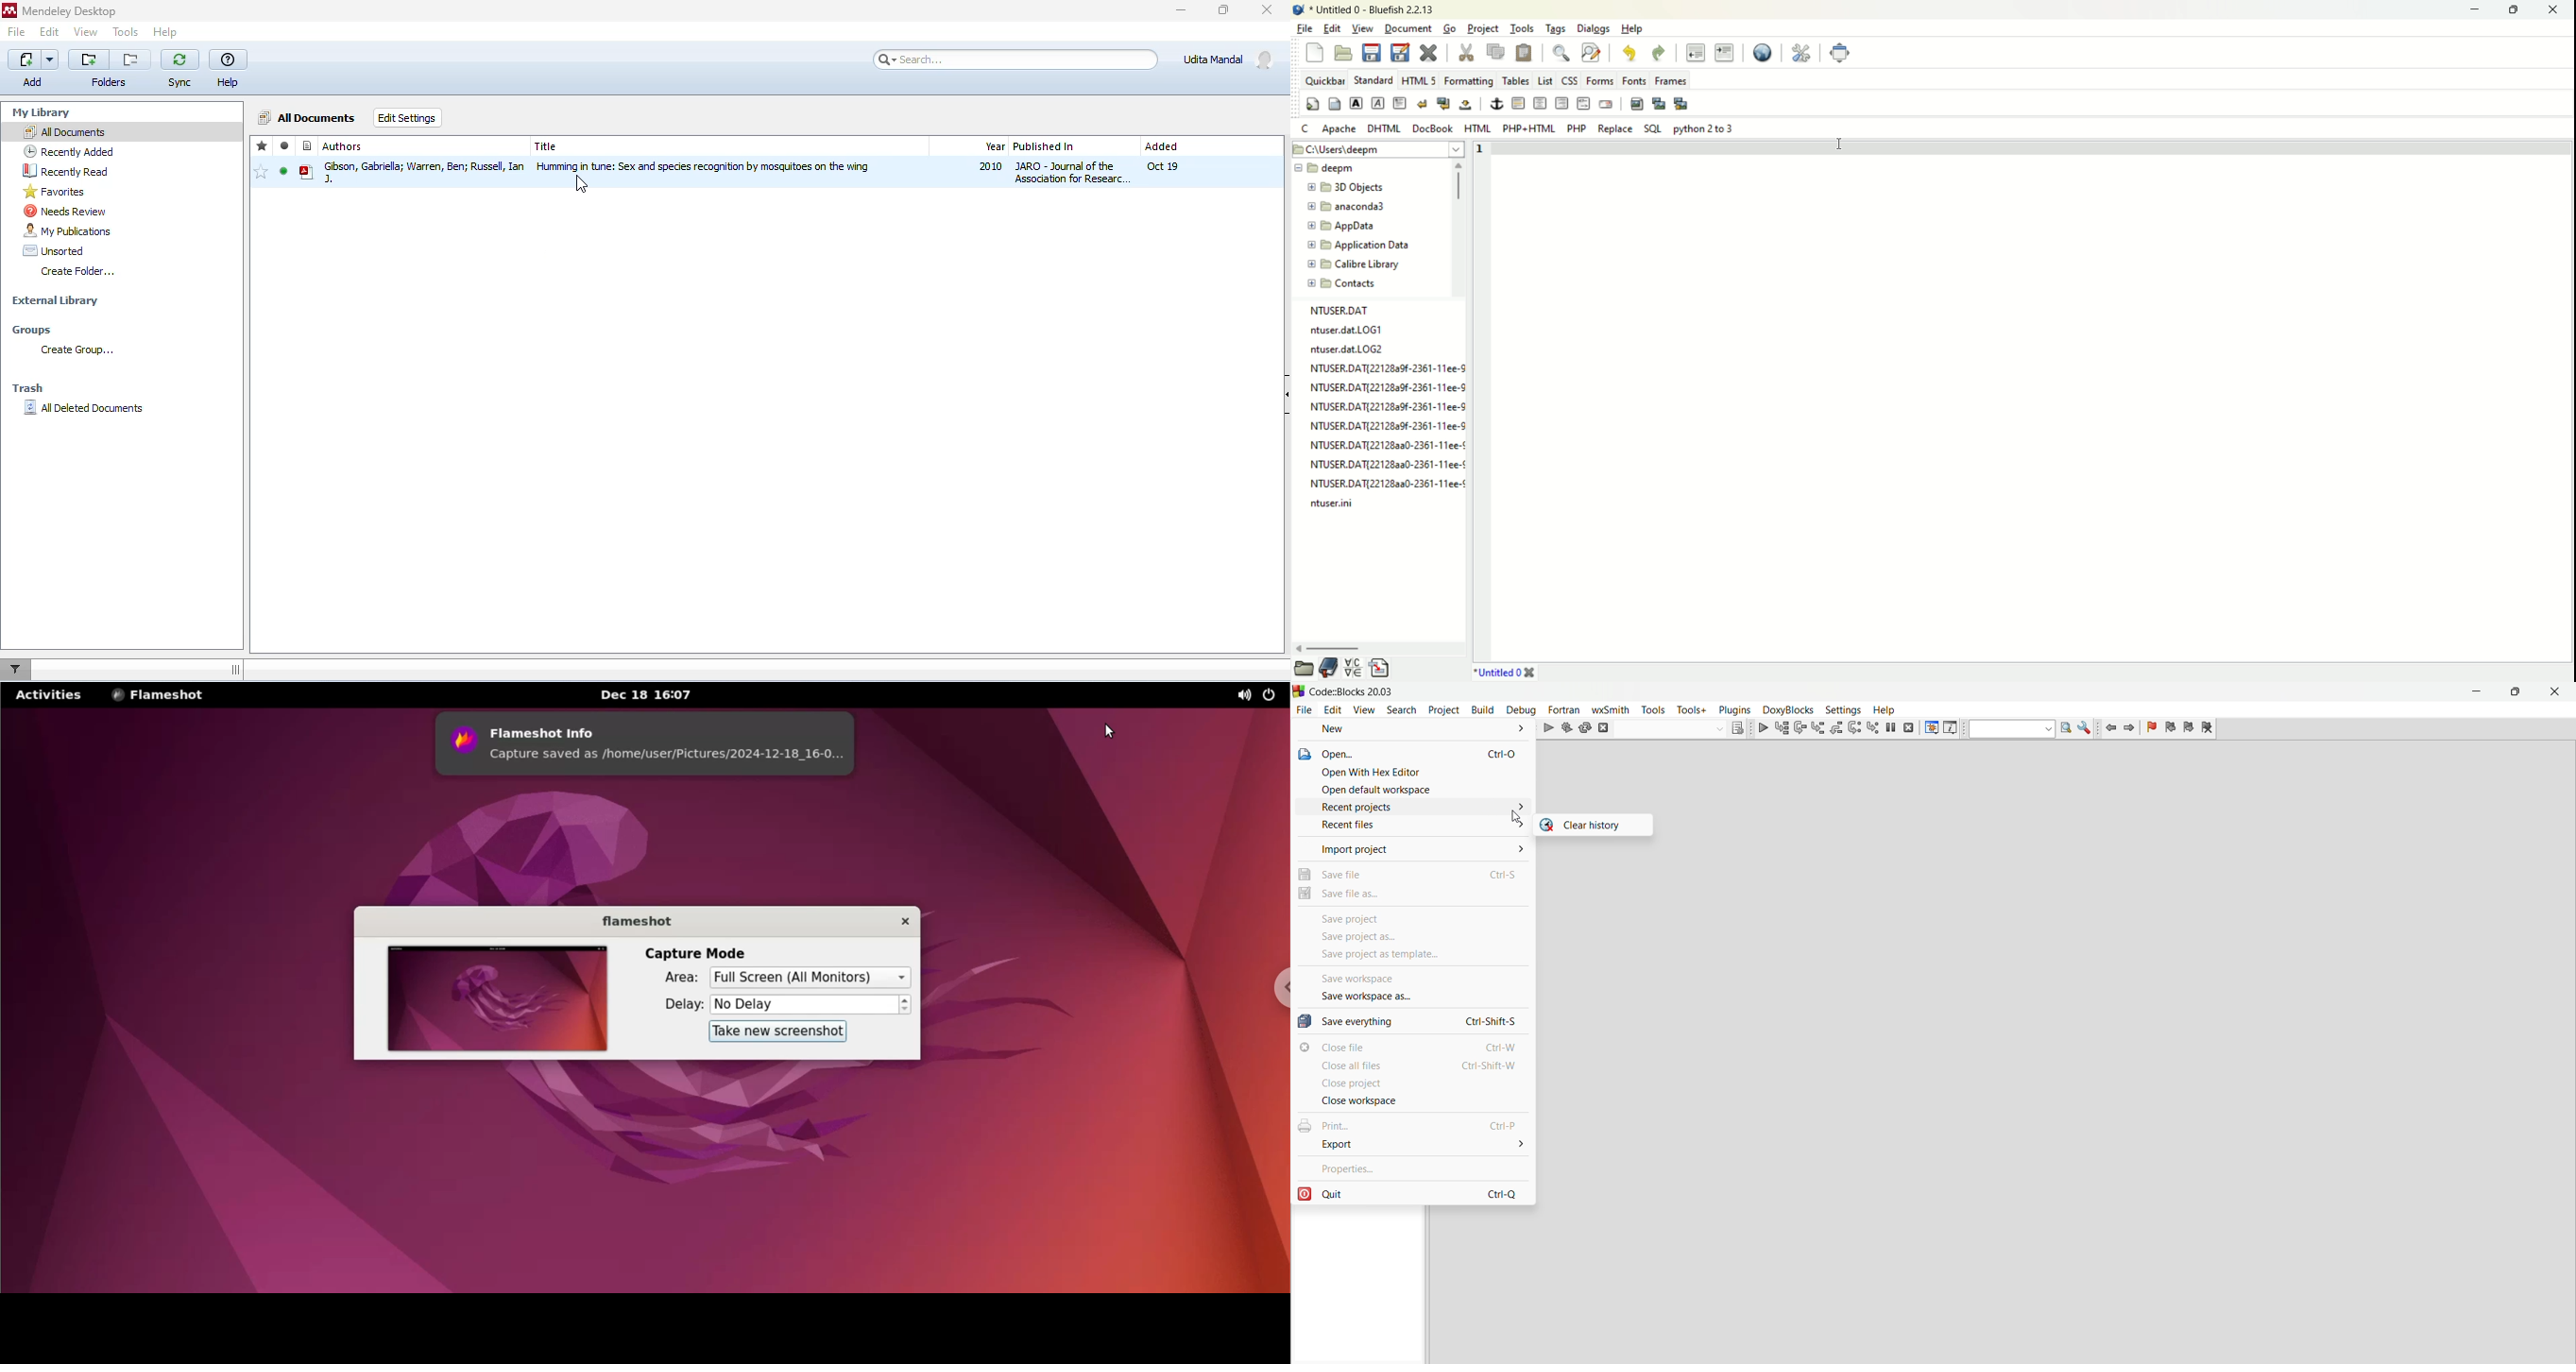  Describe the element at coordinates (333, 145) in the screenshot. I see `authors` at that location.